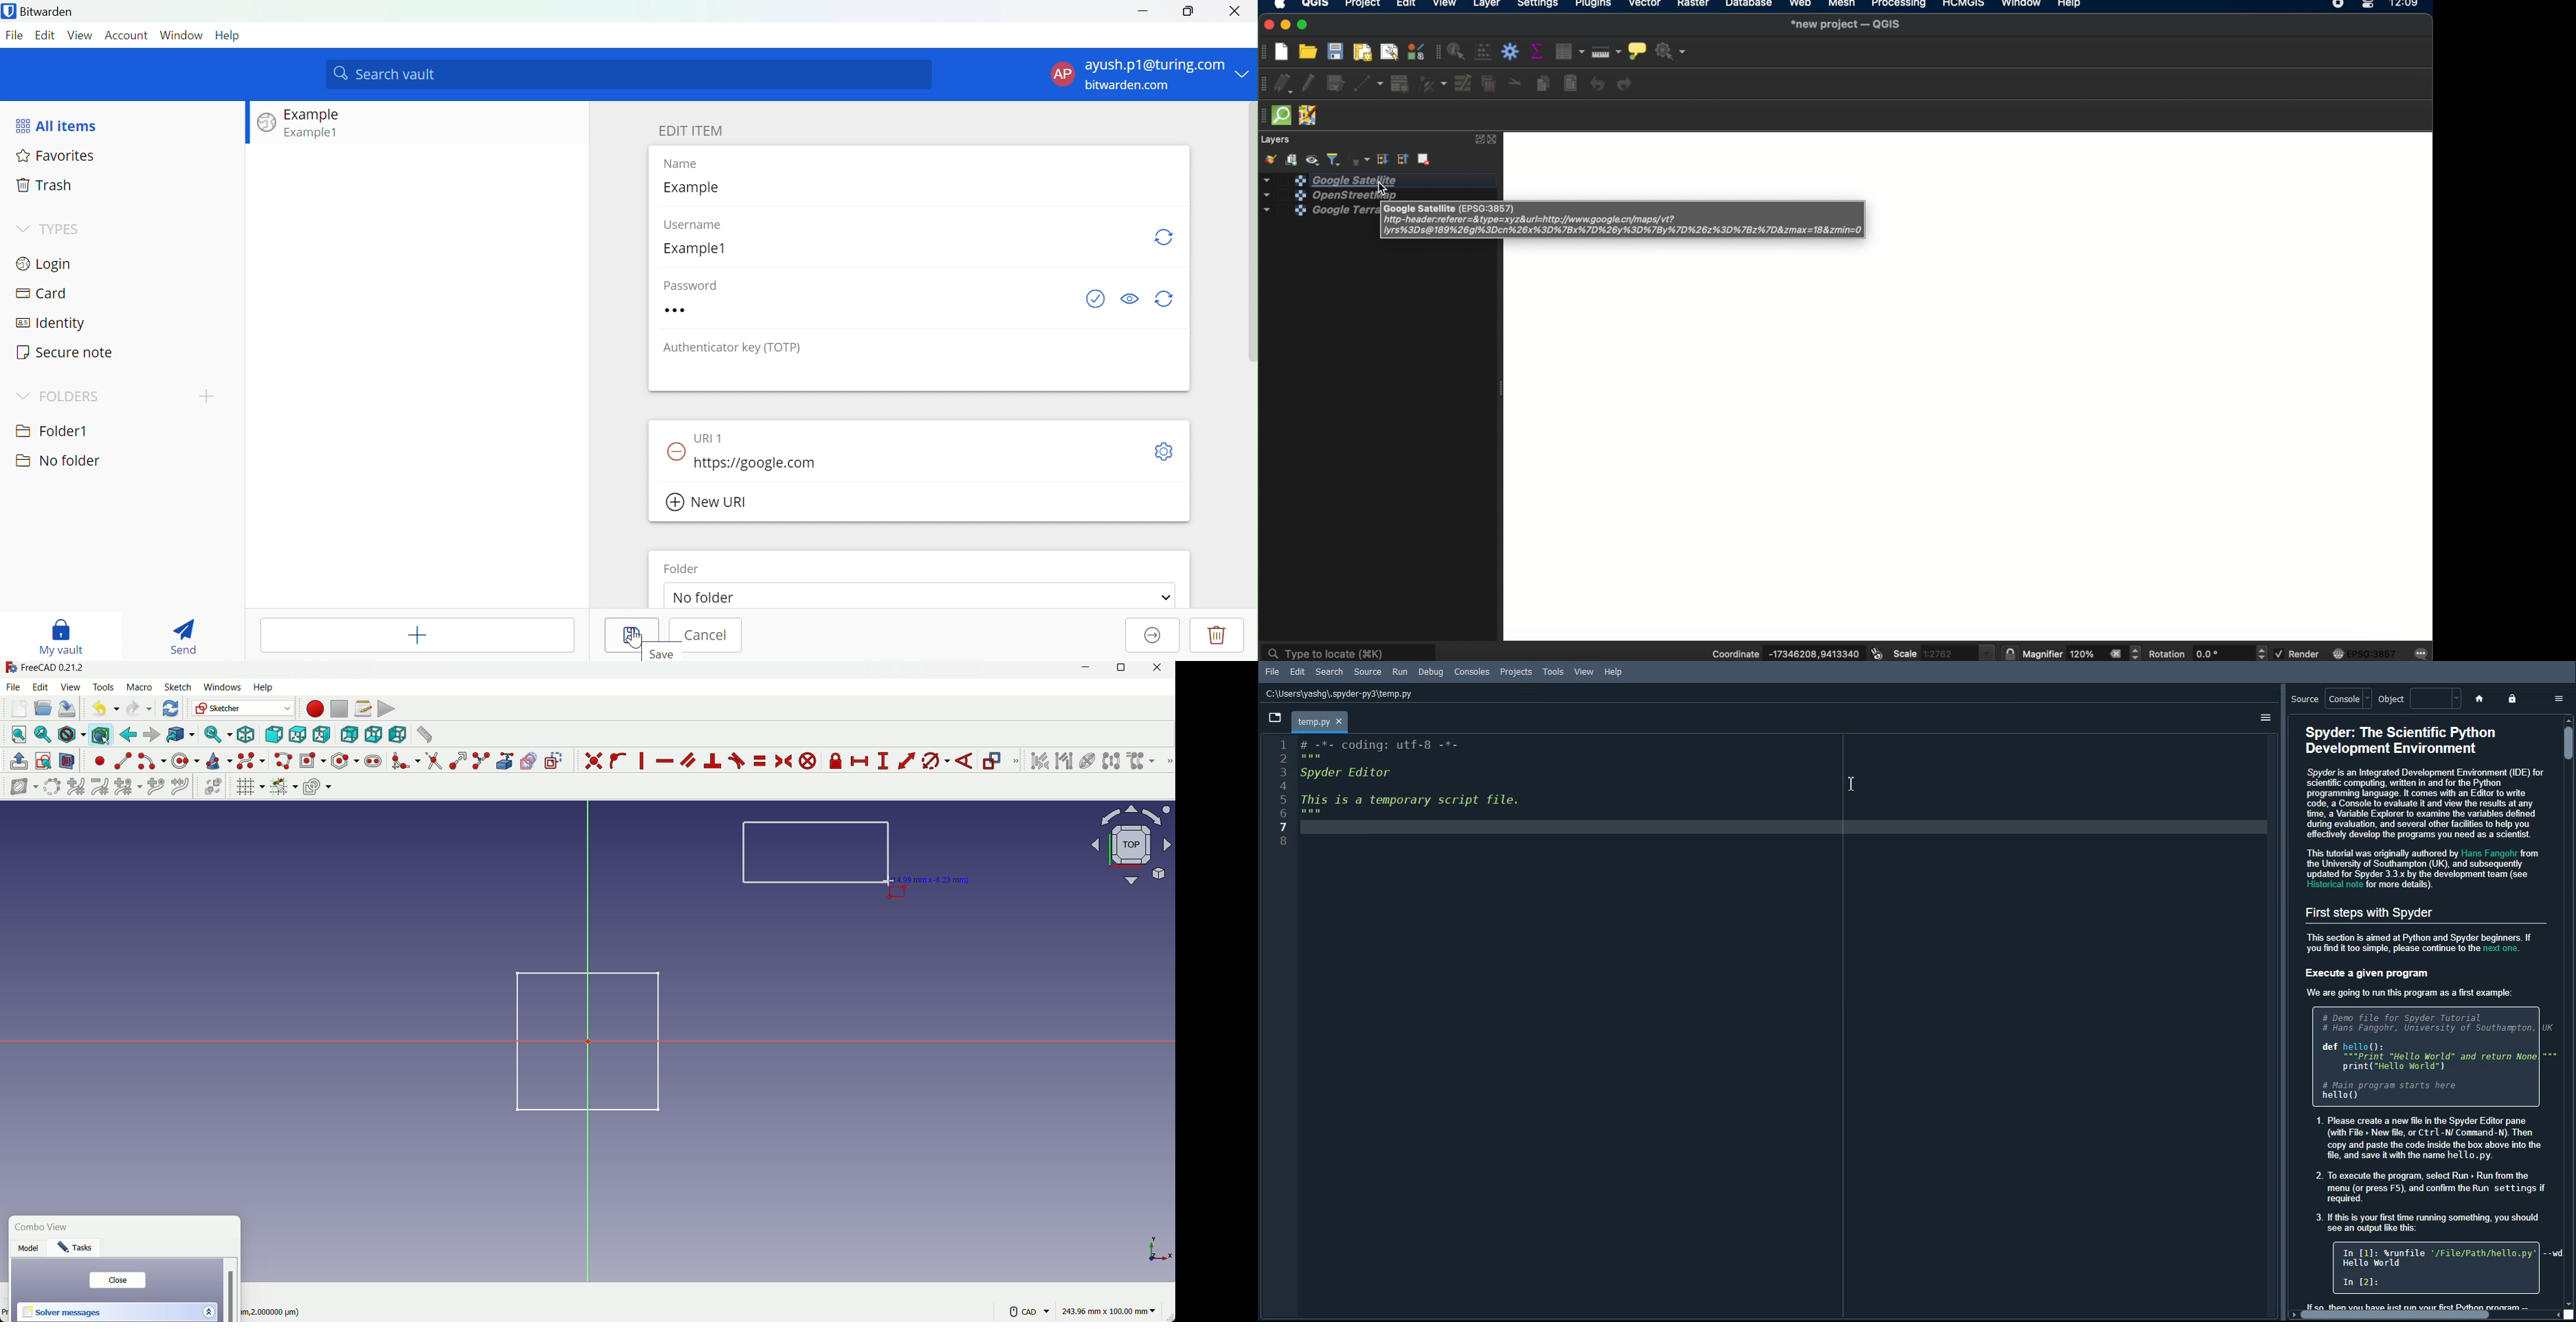 Image resolution: width=2576 pixels, height=1344 pixels. Describe the element at coordinates (78, 1250) in the screenshot. I see `tasks` at that location.